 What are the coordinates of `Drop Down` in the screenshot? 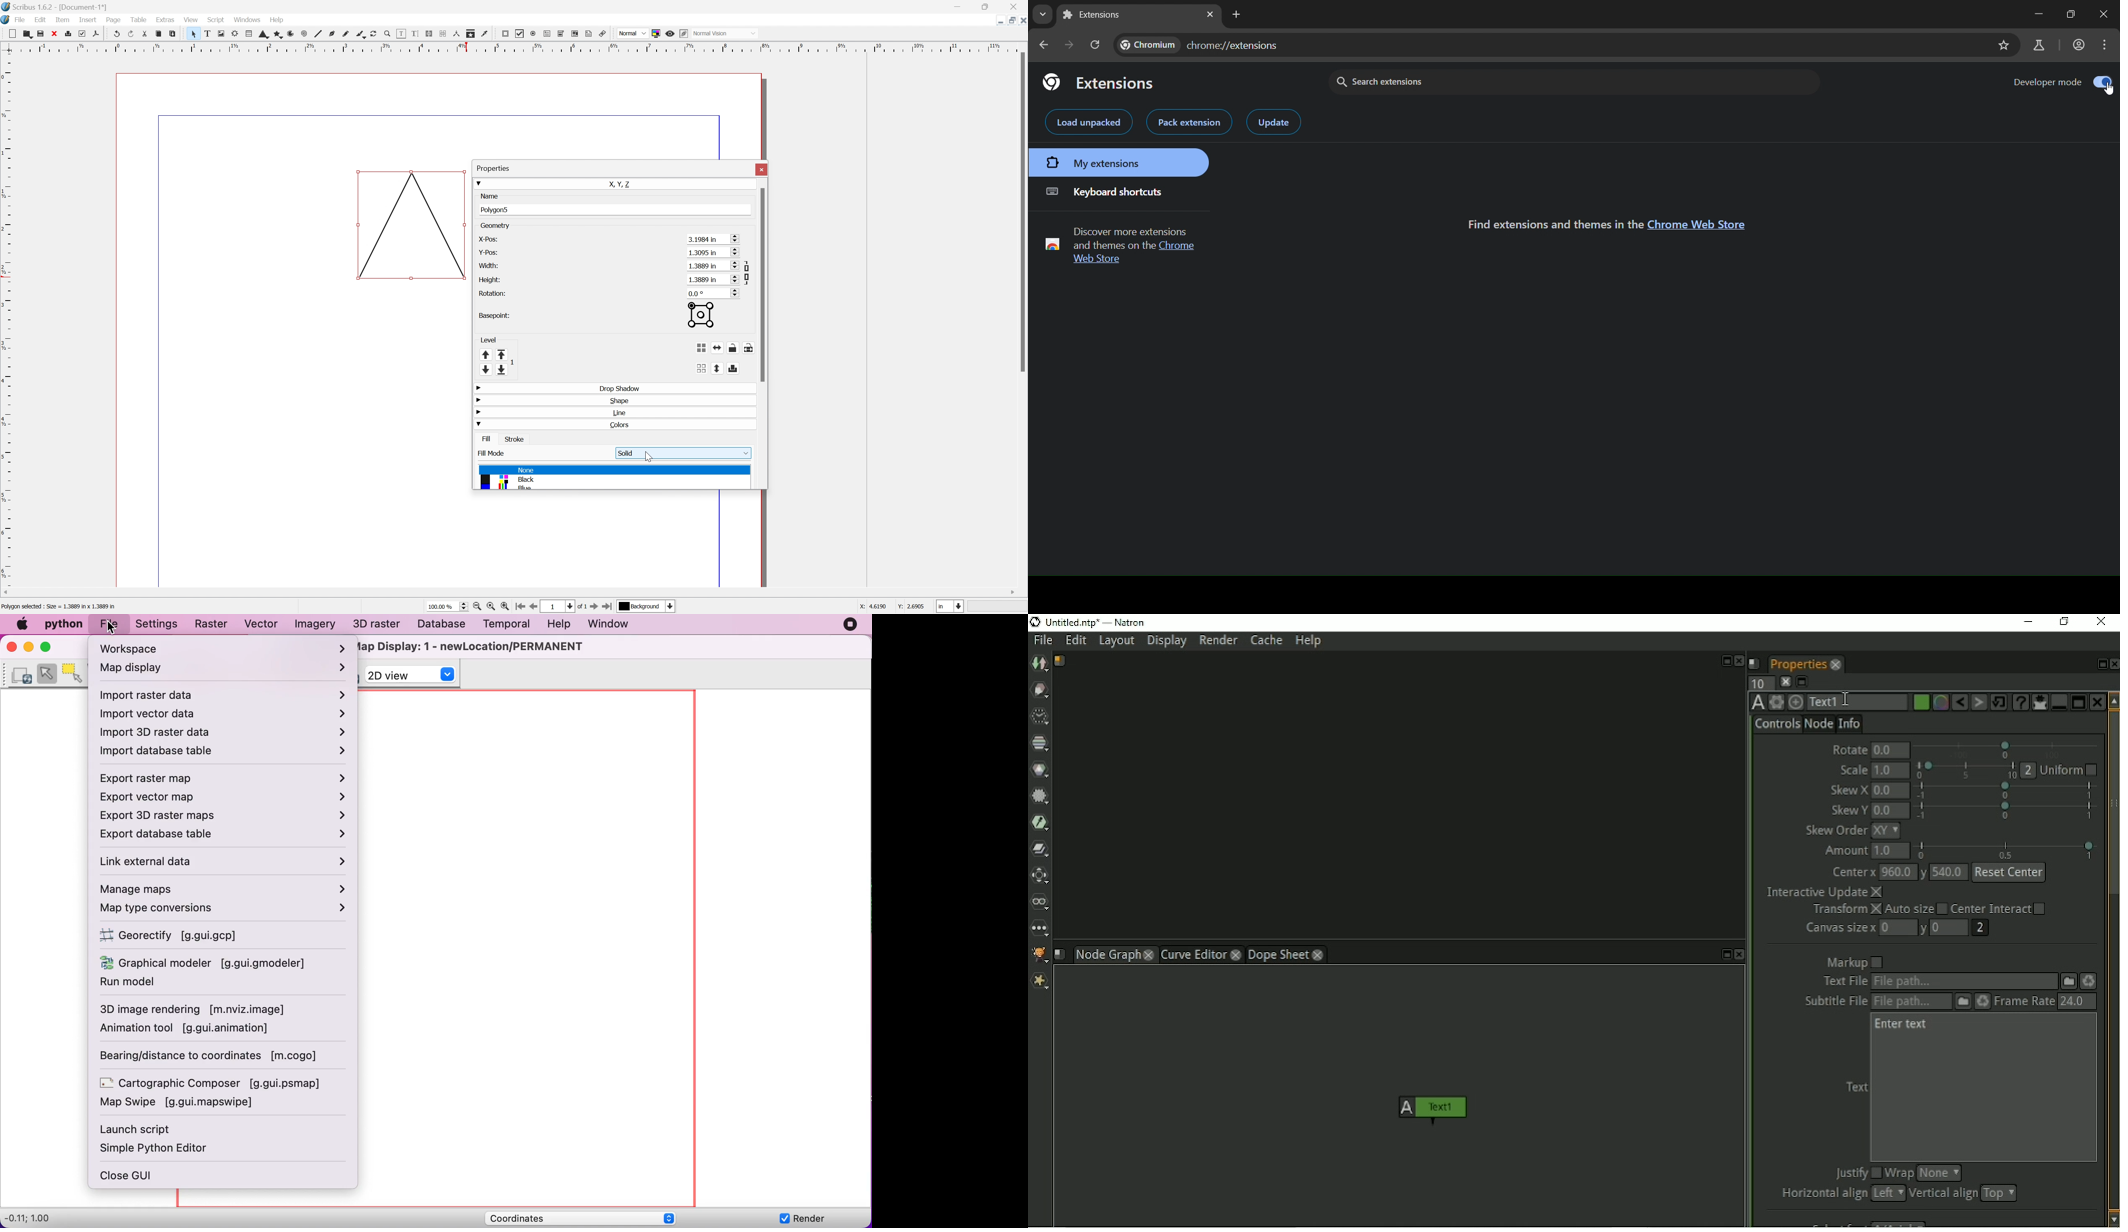 It's located at (479, 425).